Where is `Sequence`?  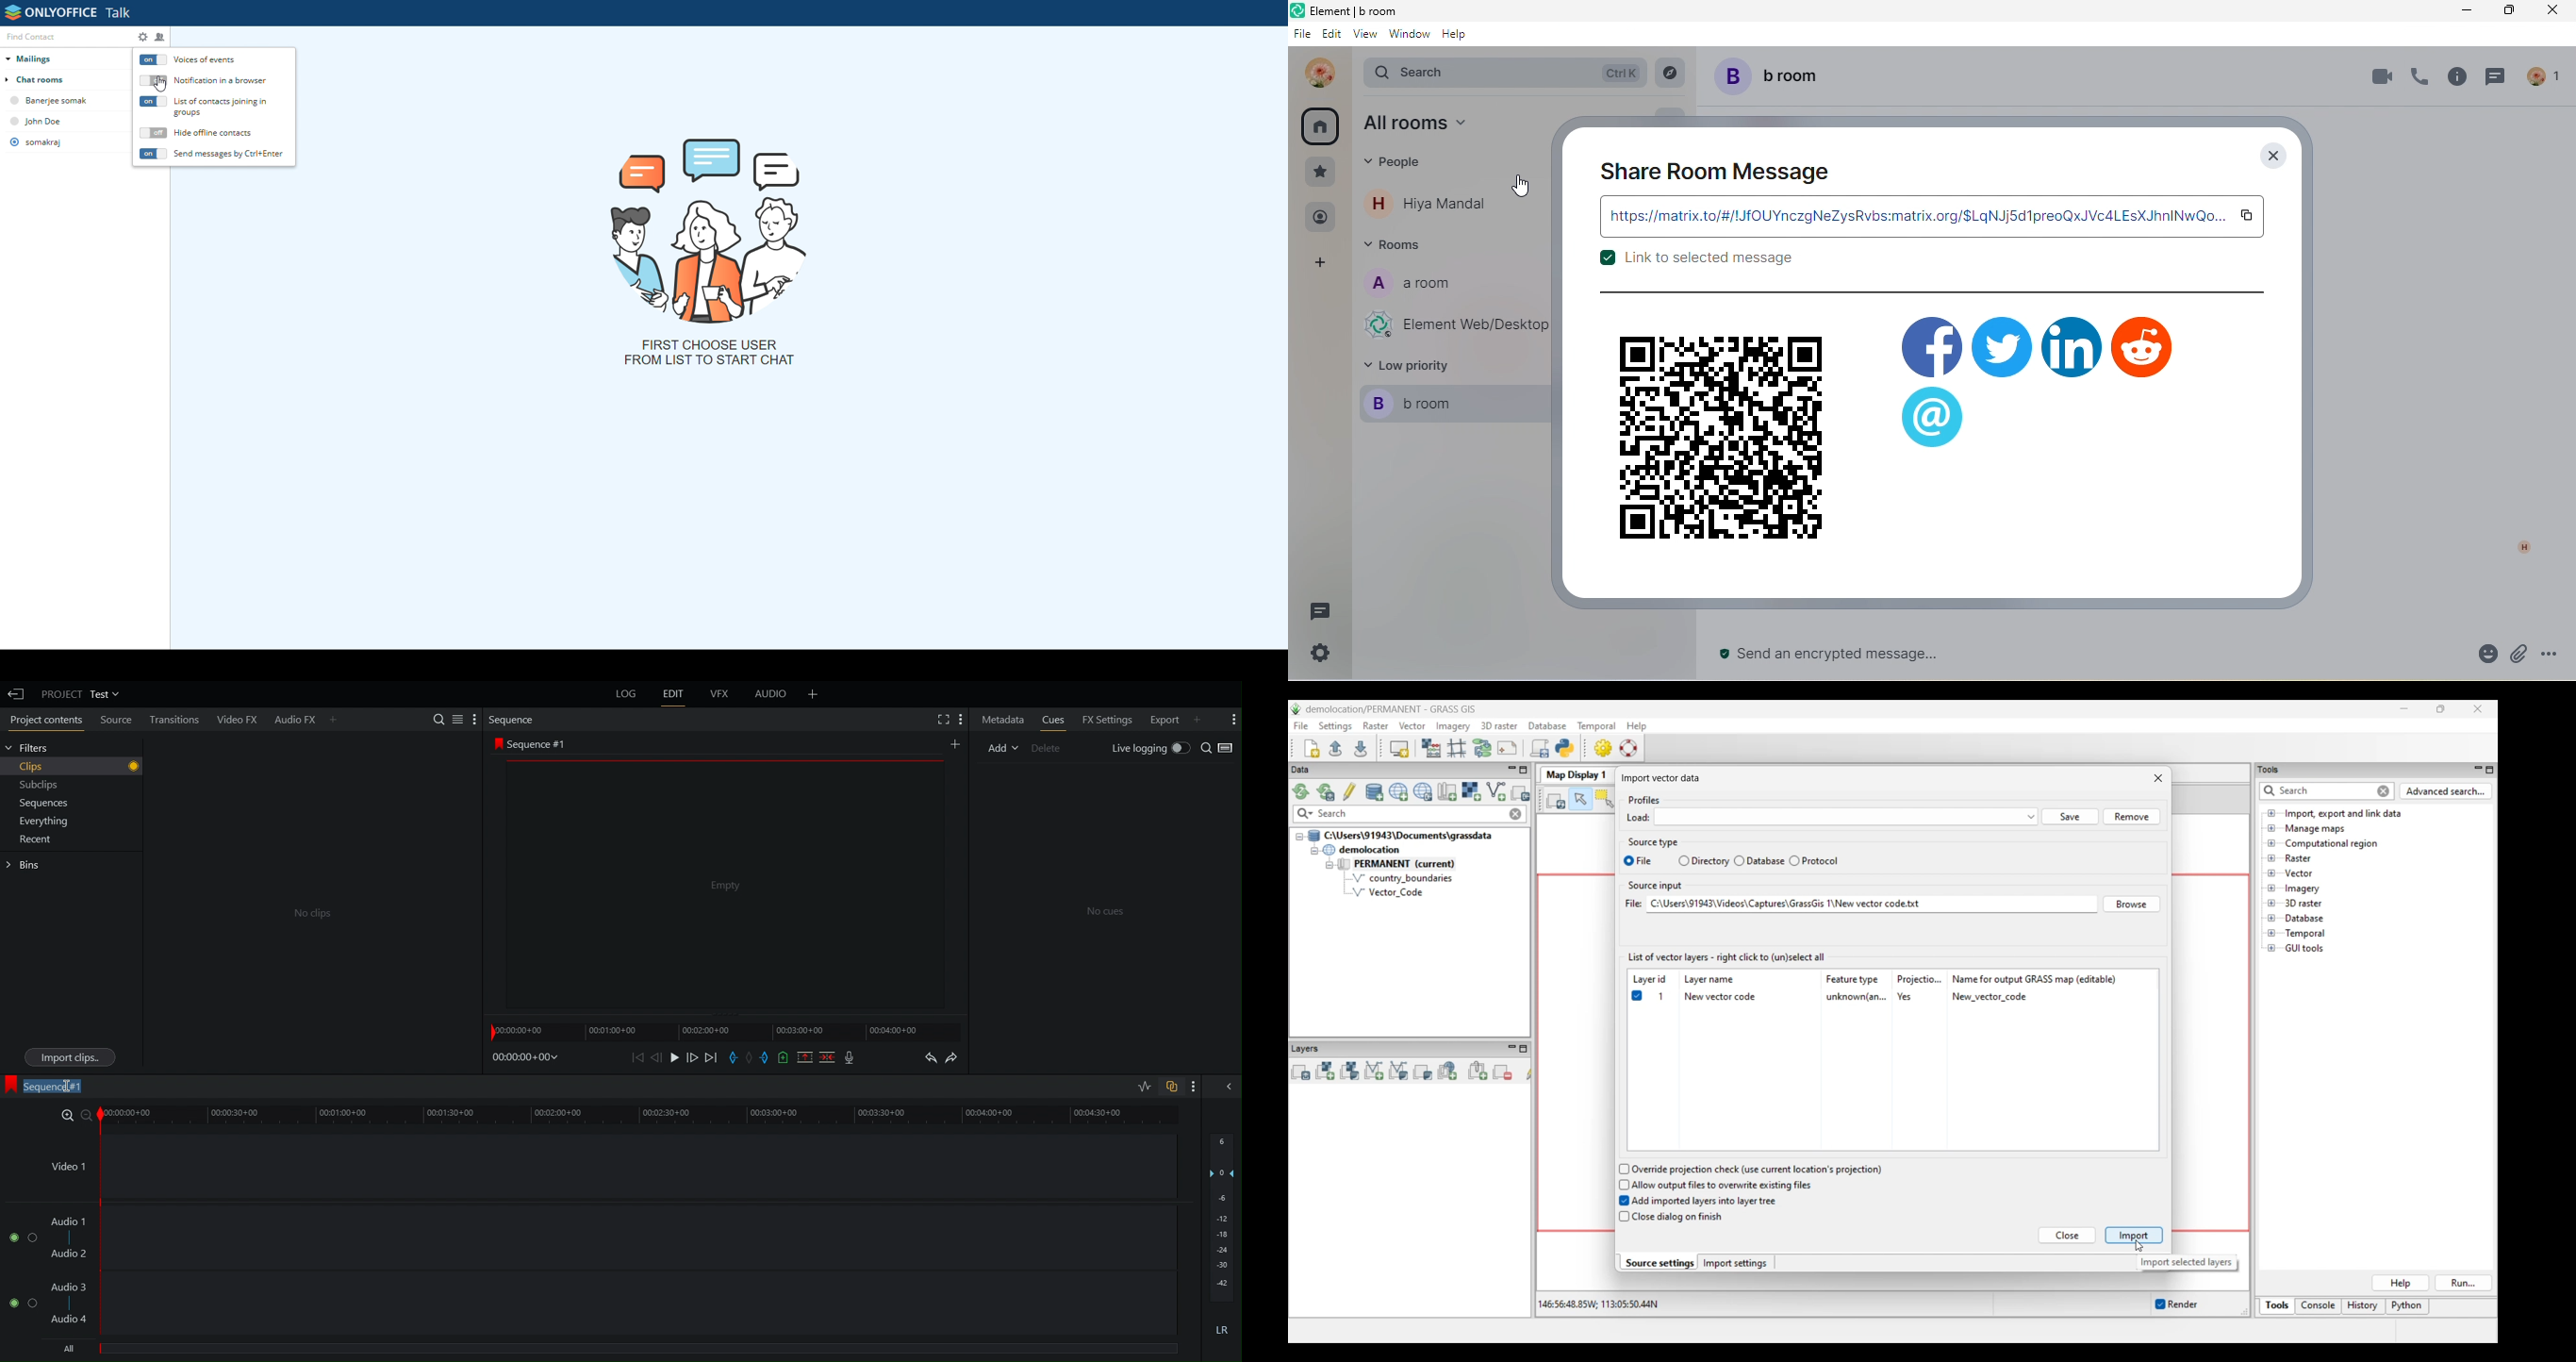
Sequence is located at coordinates (513, 719).